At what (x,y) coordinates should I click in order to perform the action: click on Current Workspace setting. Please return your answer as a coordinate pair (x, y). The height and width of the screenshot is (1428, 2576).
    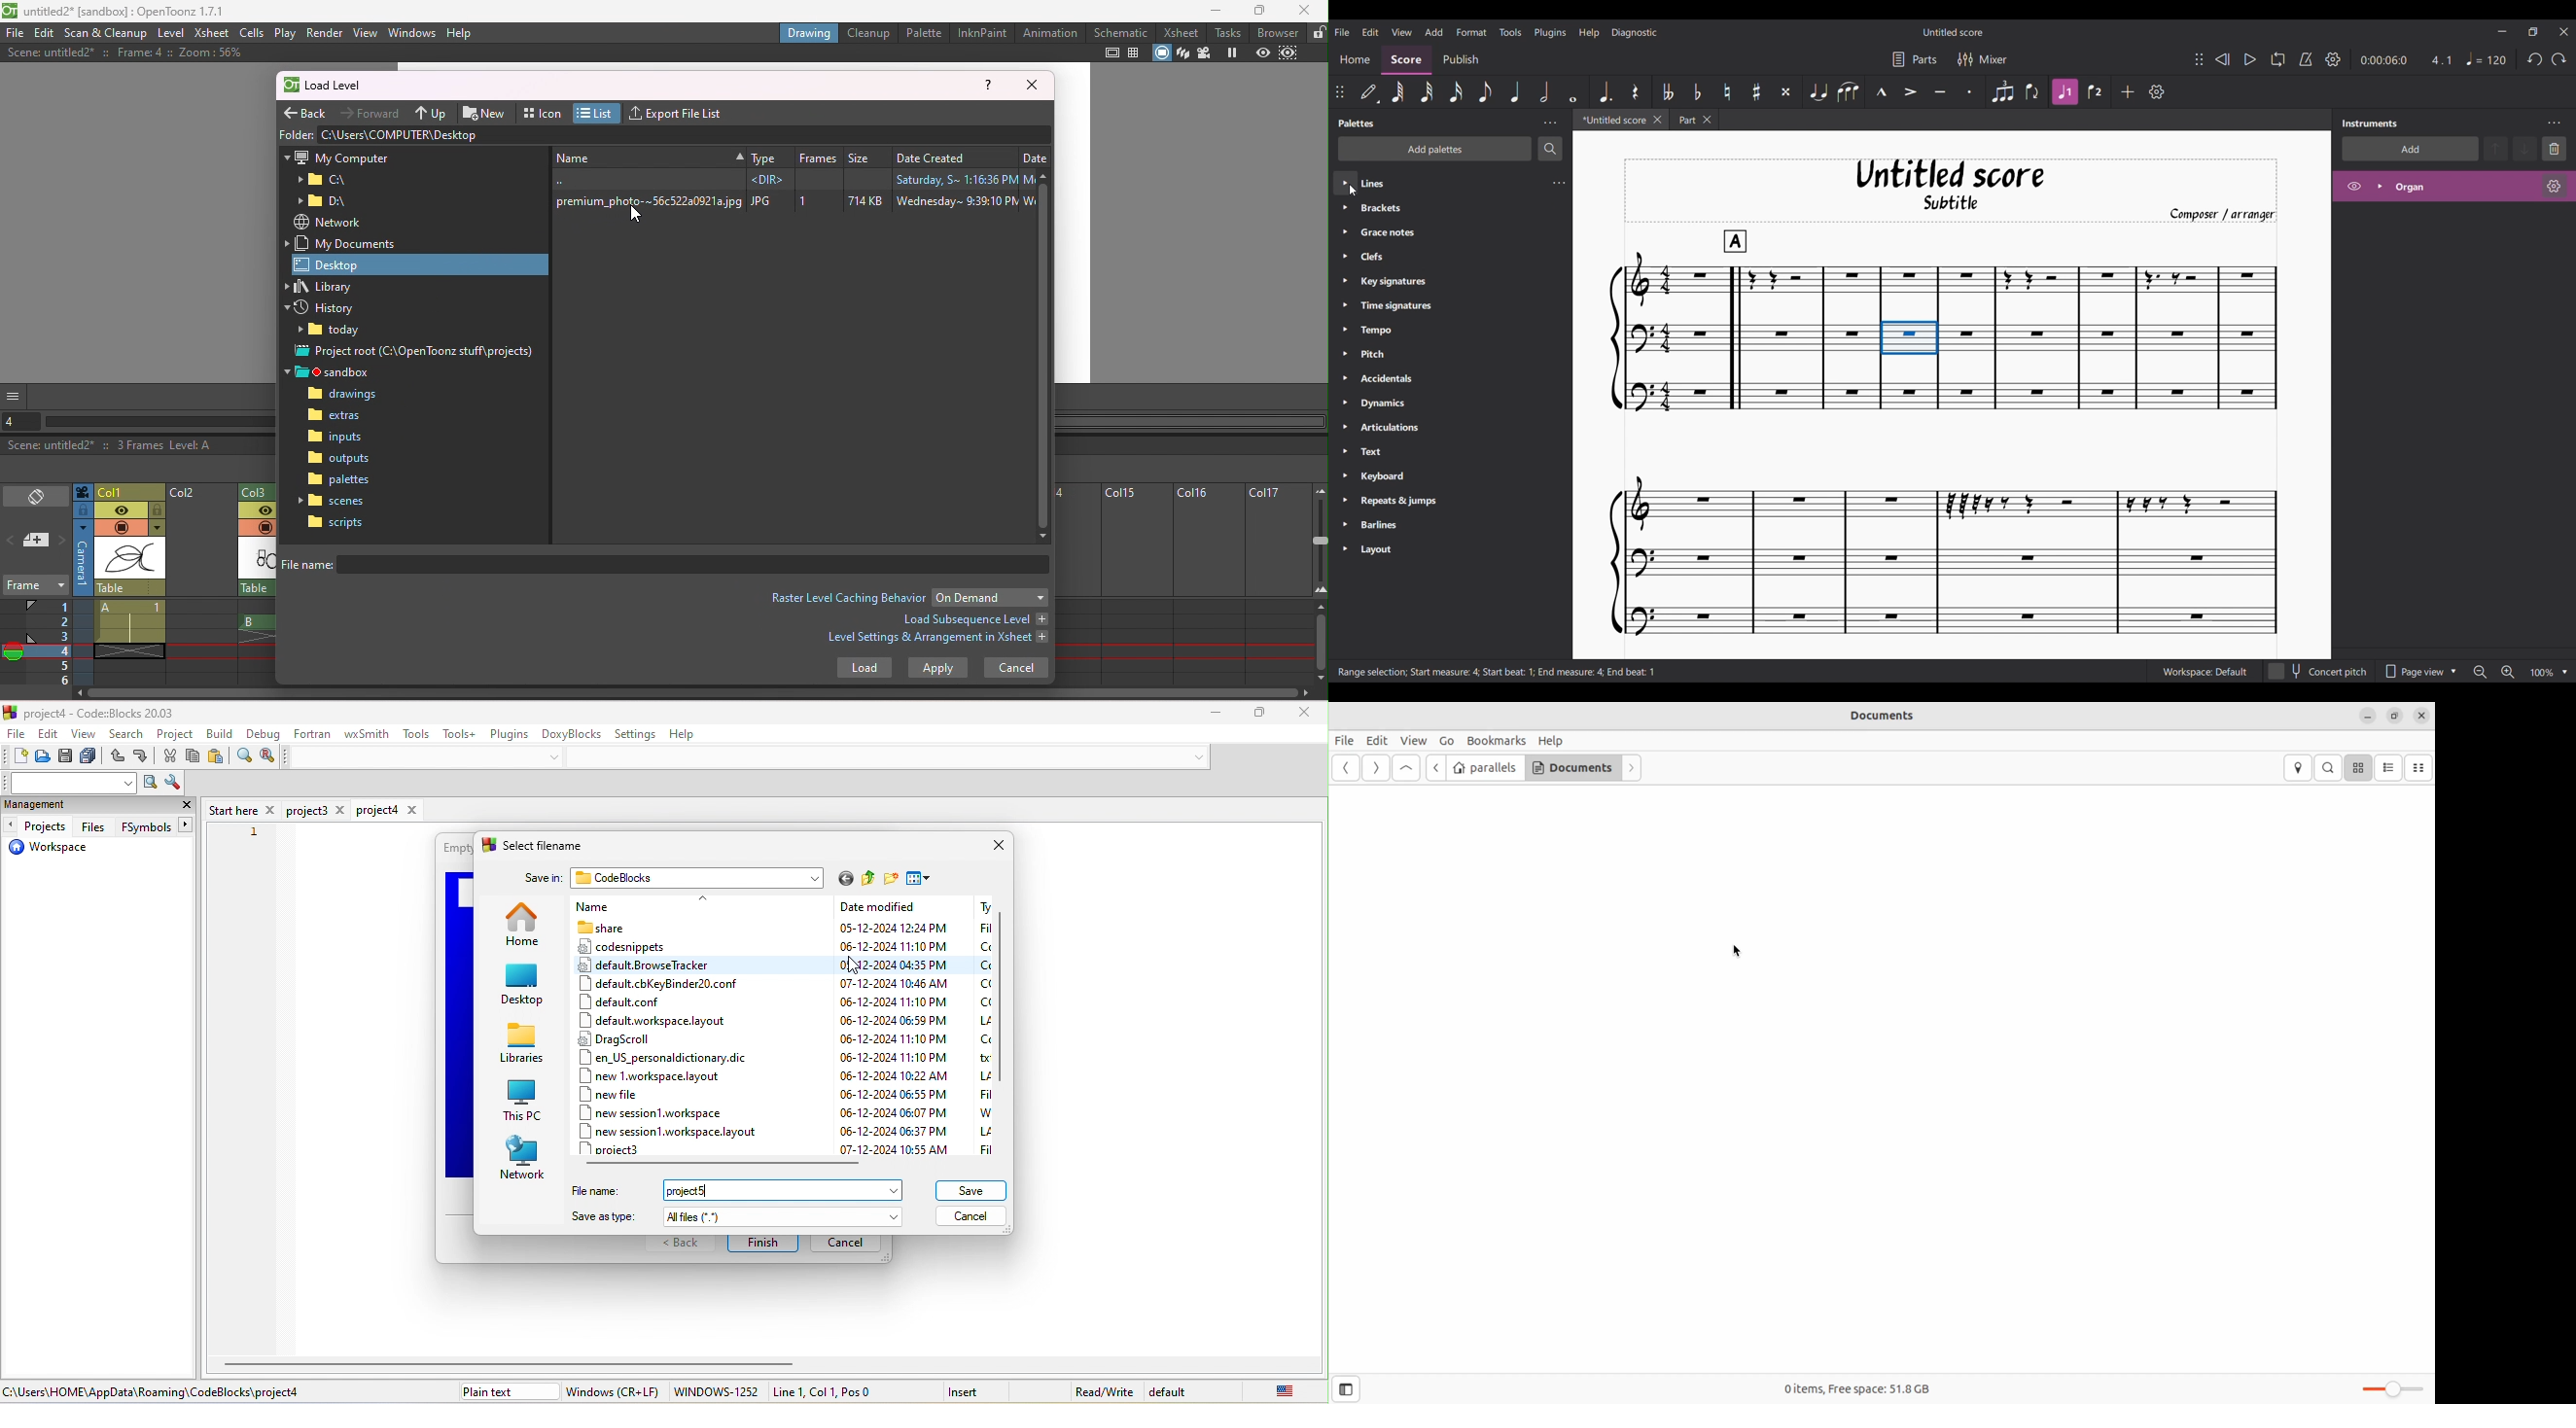
    Looking at the image, I should click on (2205, 671).